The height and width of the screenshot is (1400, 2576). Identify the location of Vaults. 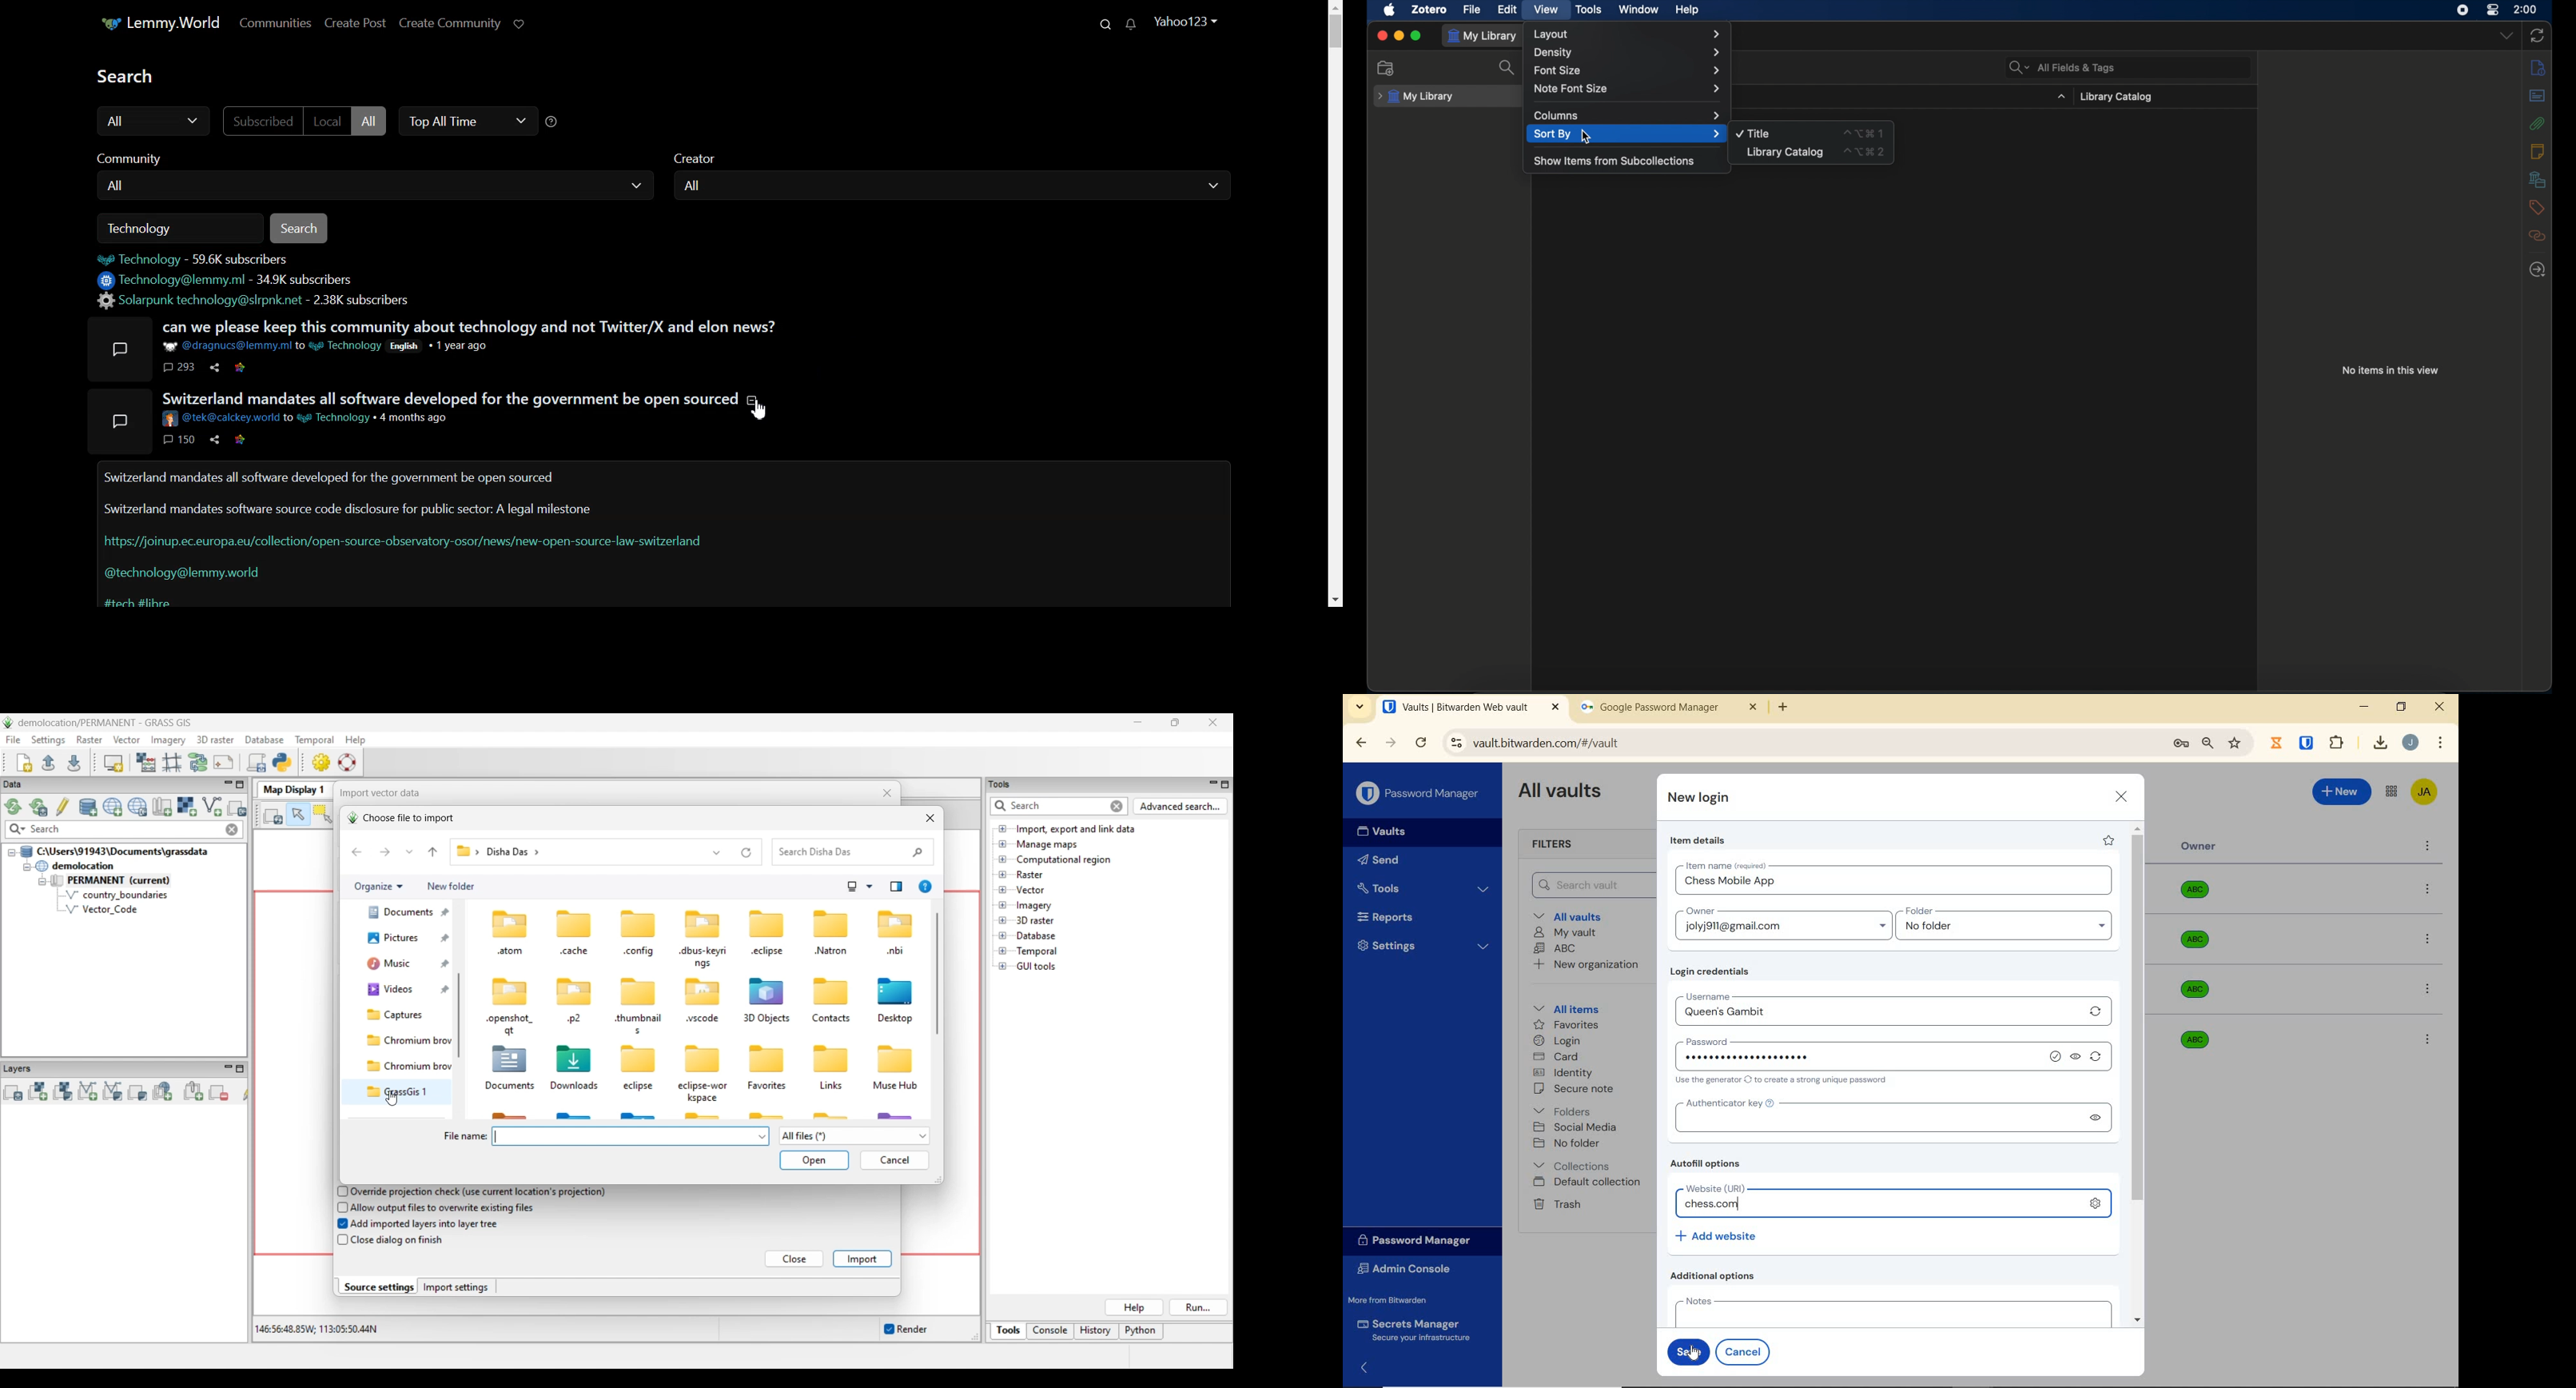
(1385, 832).